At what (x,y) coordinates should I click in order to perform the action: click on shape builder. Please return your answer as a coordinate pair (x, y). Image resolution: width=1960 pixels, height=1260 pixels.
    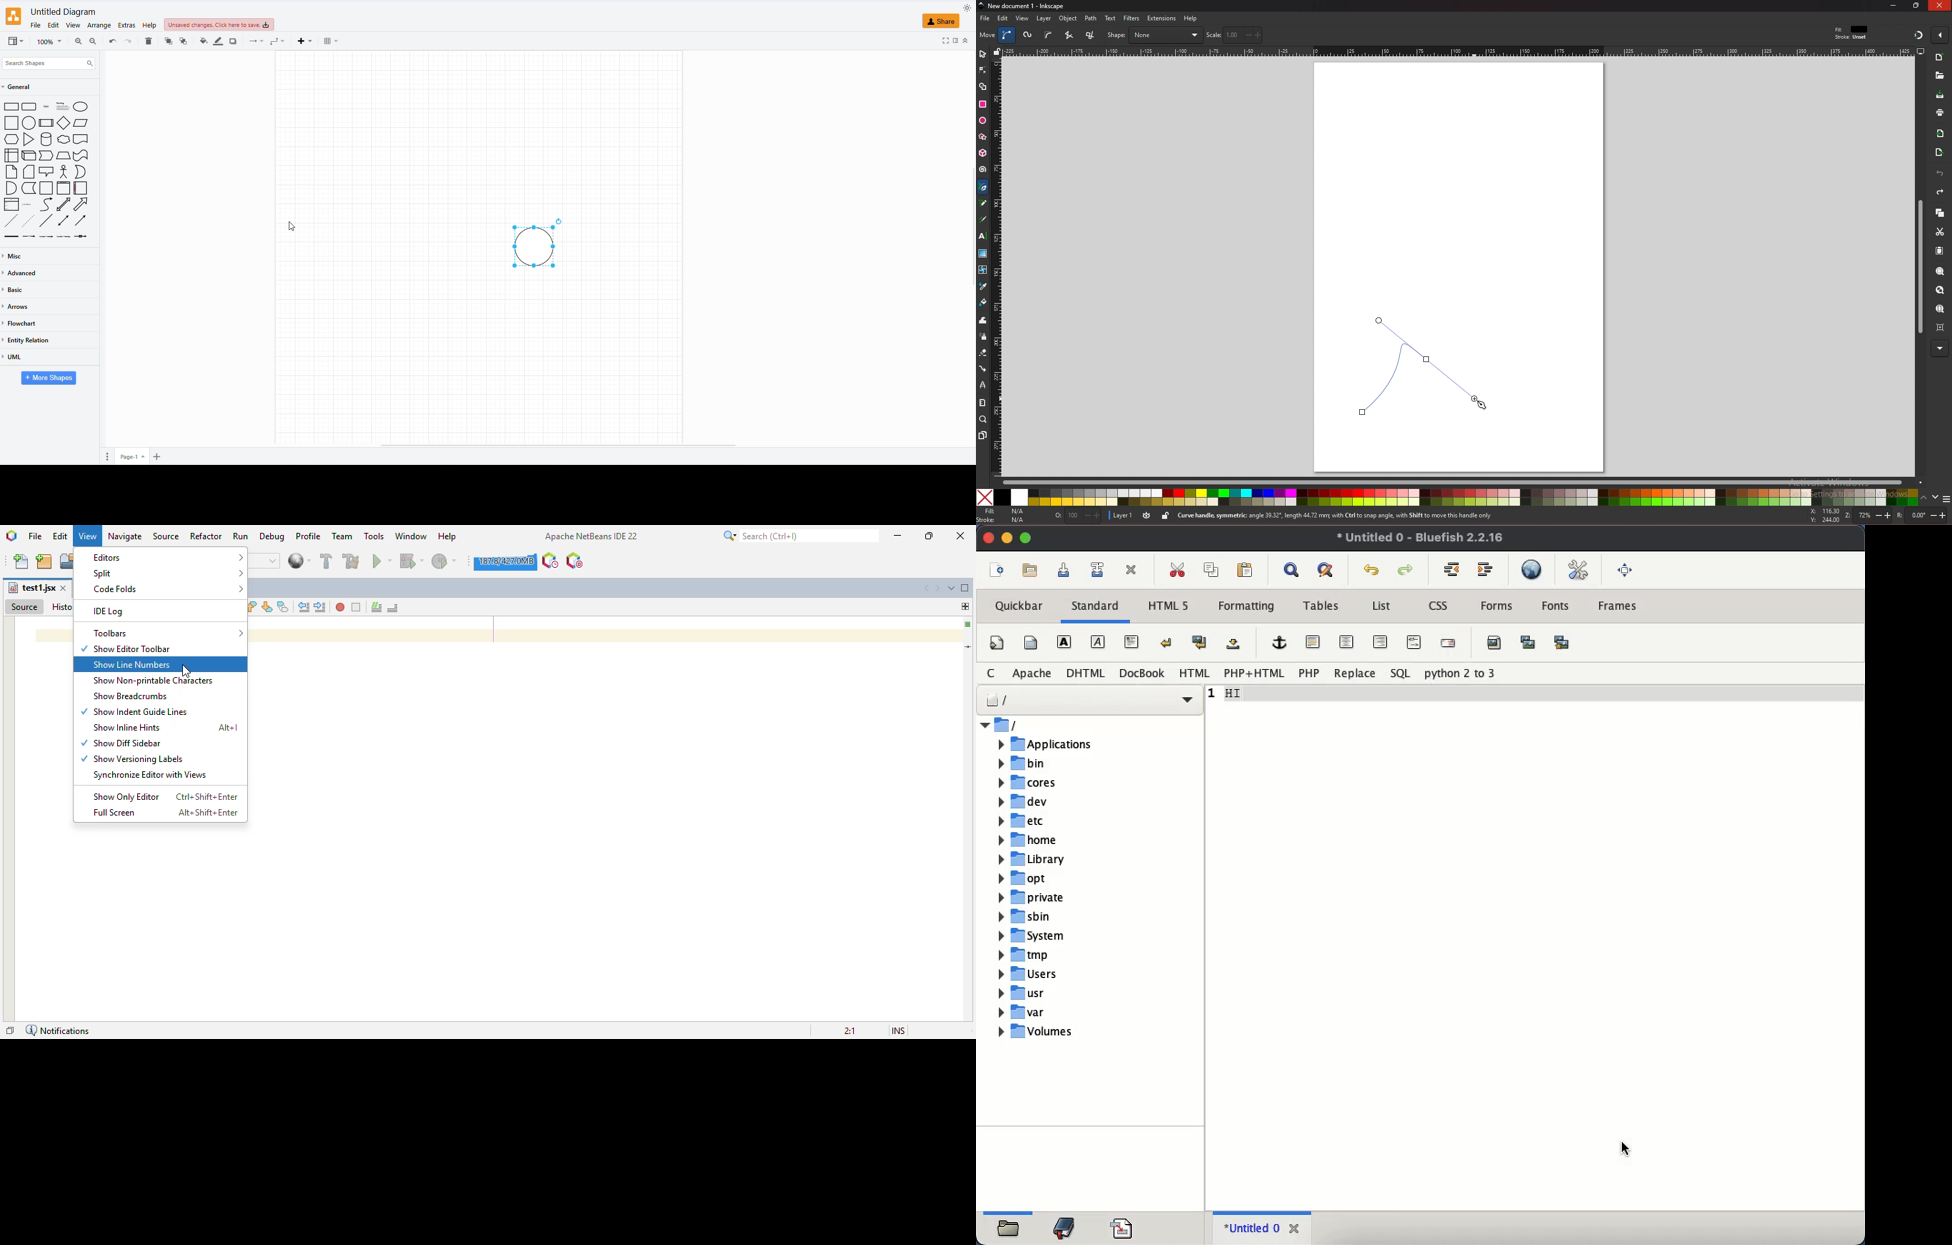
    Looking at the image, I should click on (983, 87).